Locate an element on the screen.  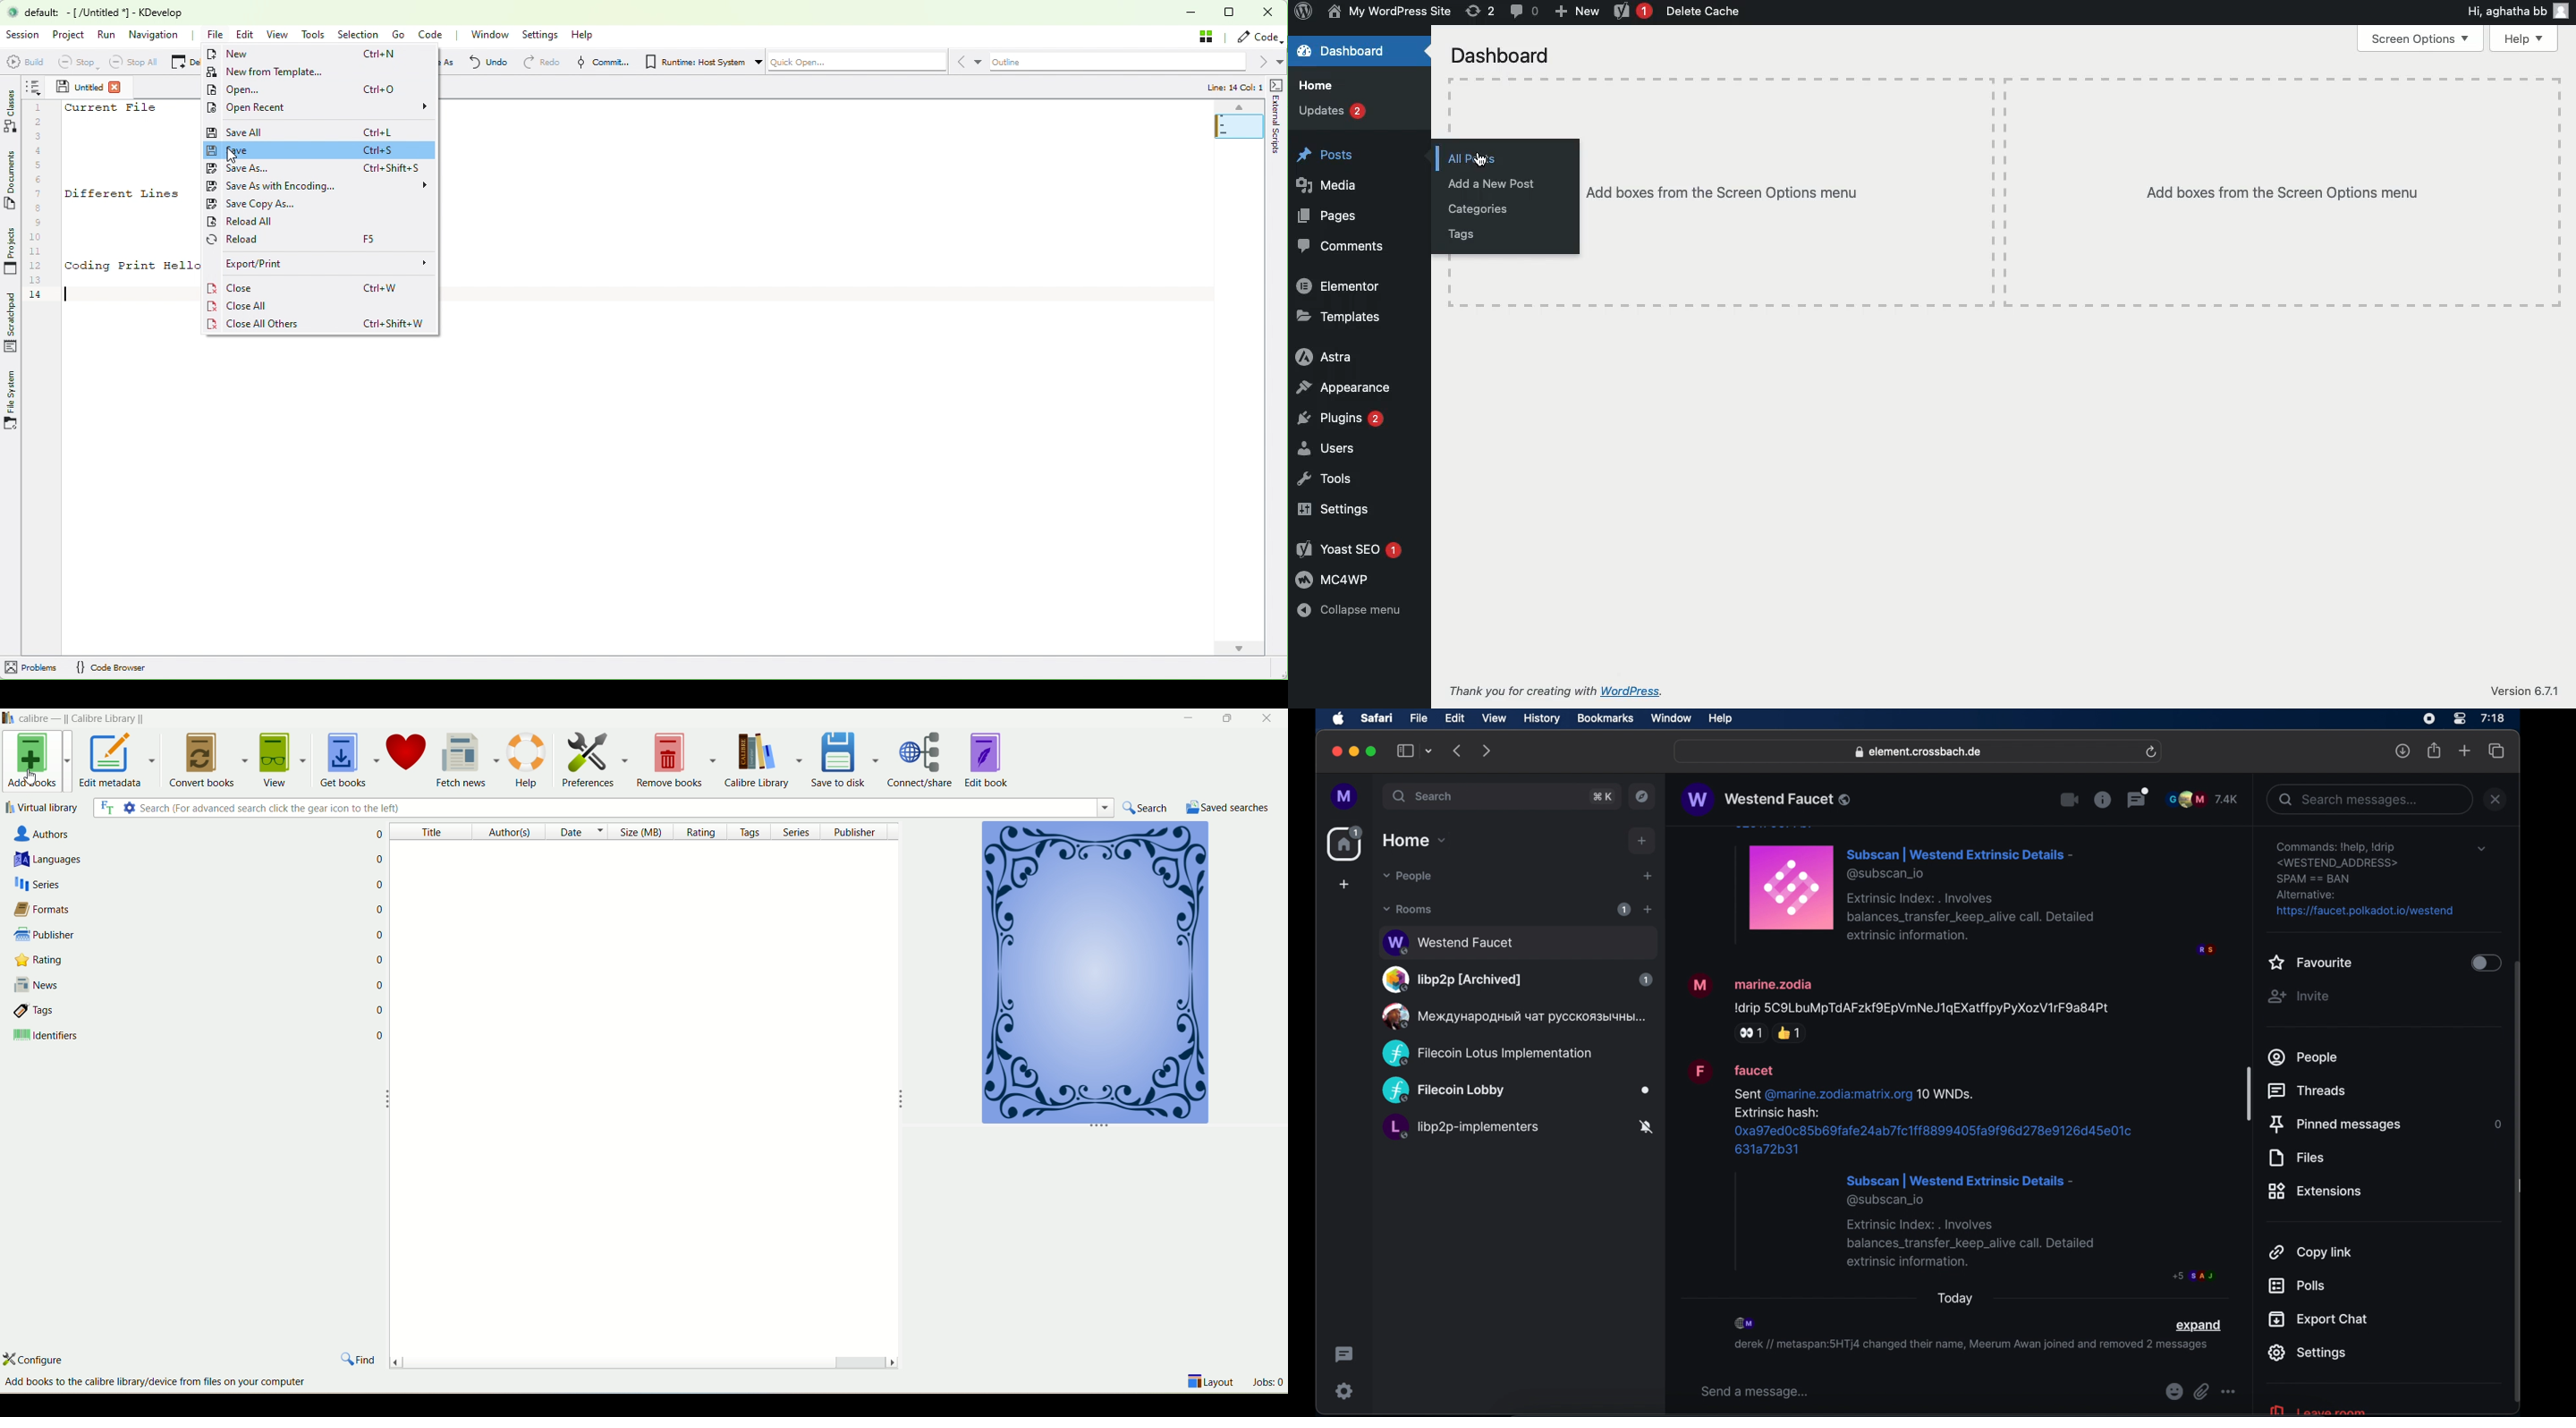
public room is located at coordinates (1512, 1016).